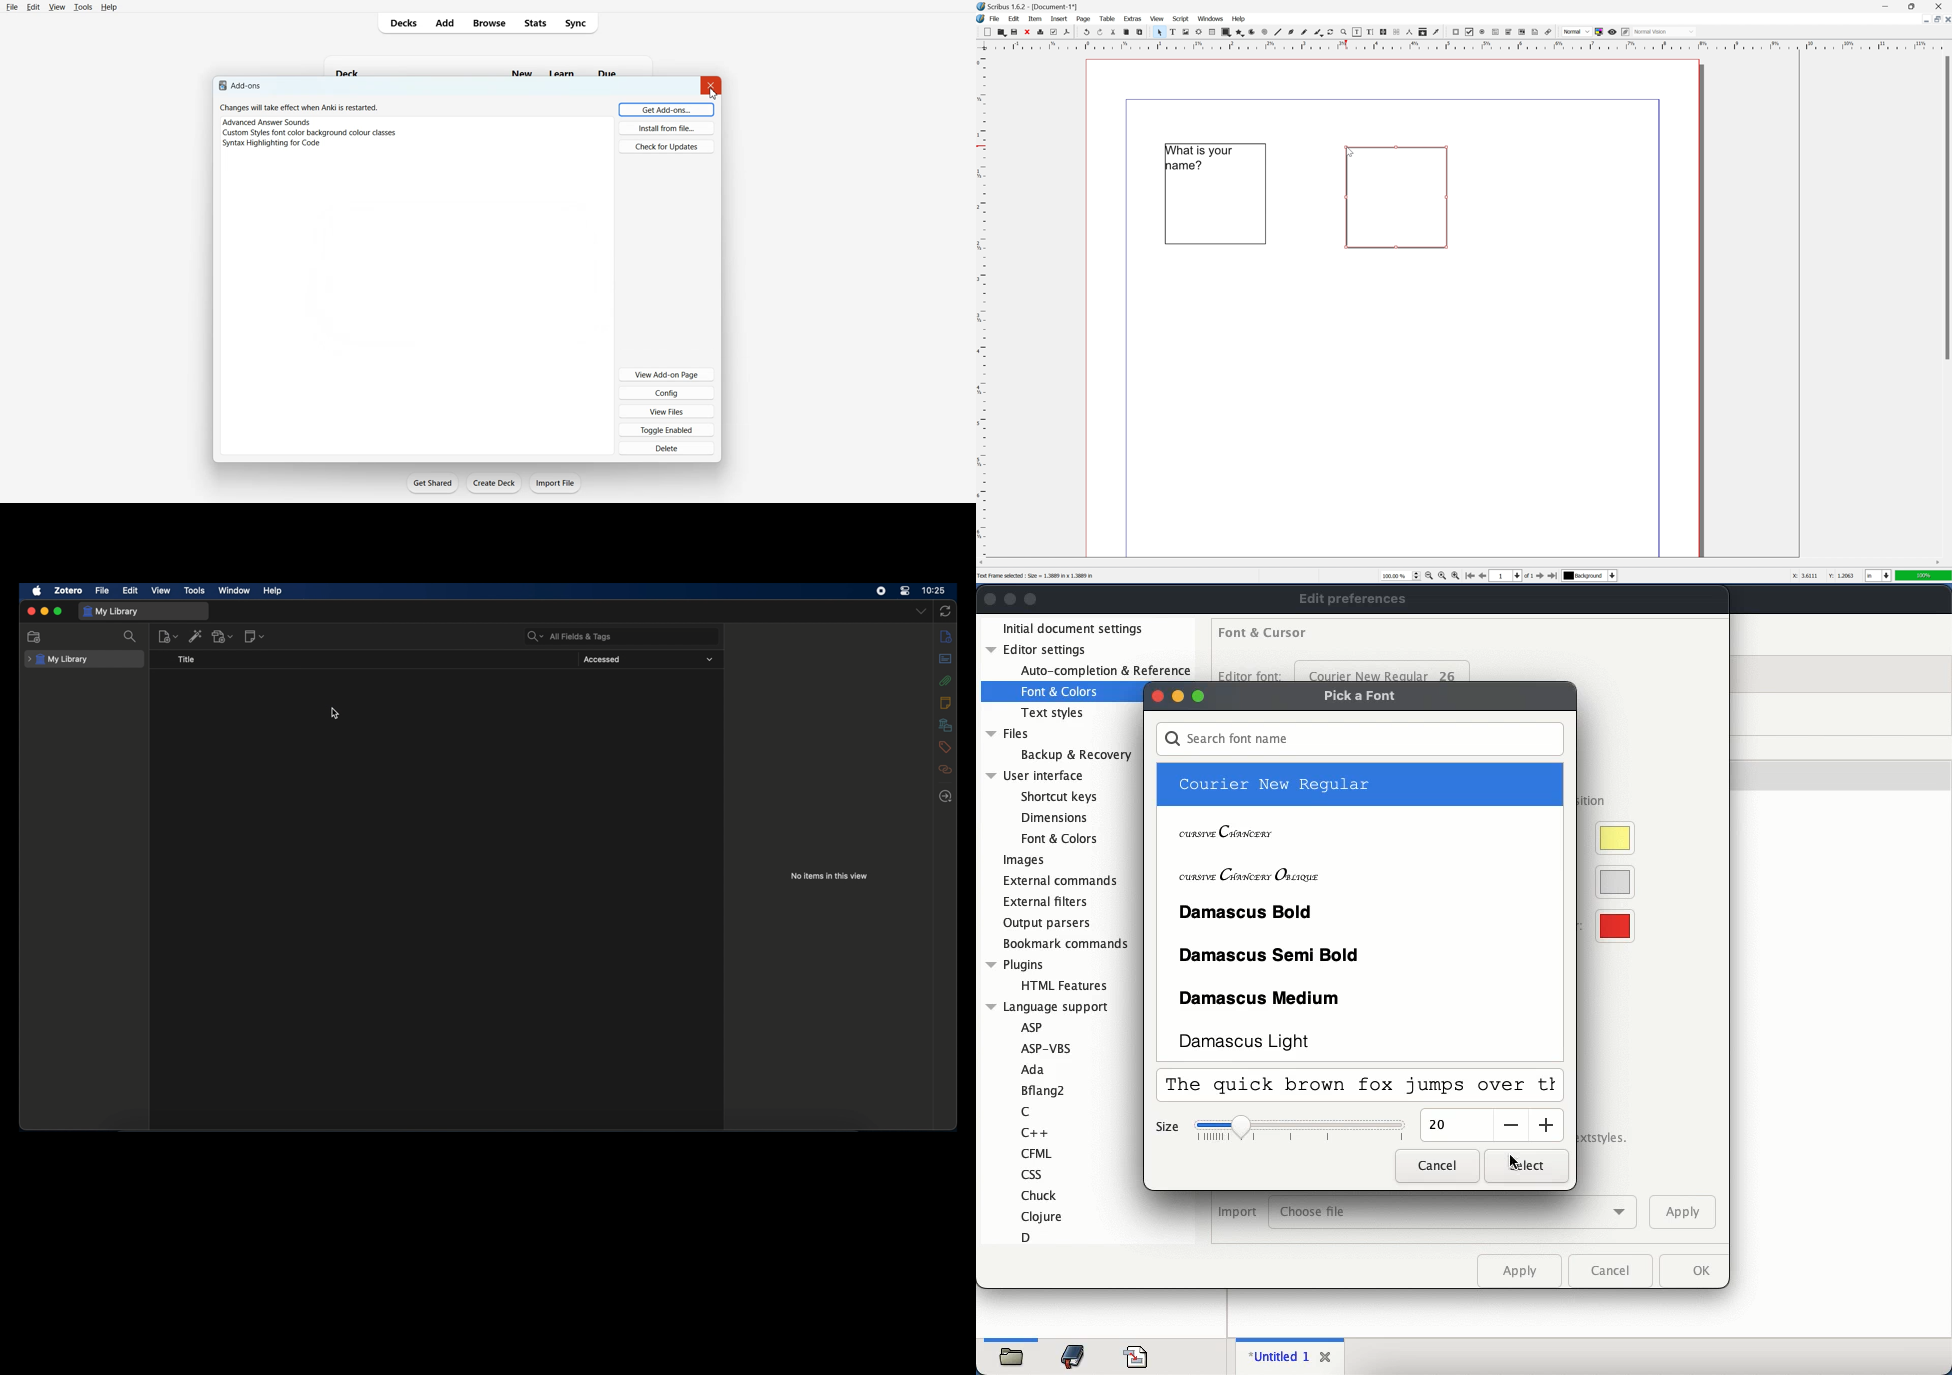  I want to click on no items in this view, so click(829, 876).